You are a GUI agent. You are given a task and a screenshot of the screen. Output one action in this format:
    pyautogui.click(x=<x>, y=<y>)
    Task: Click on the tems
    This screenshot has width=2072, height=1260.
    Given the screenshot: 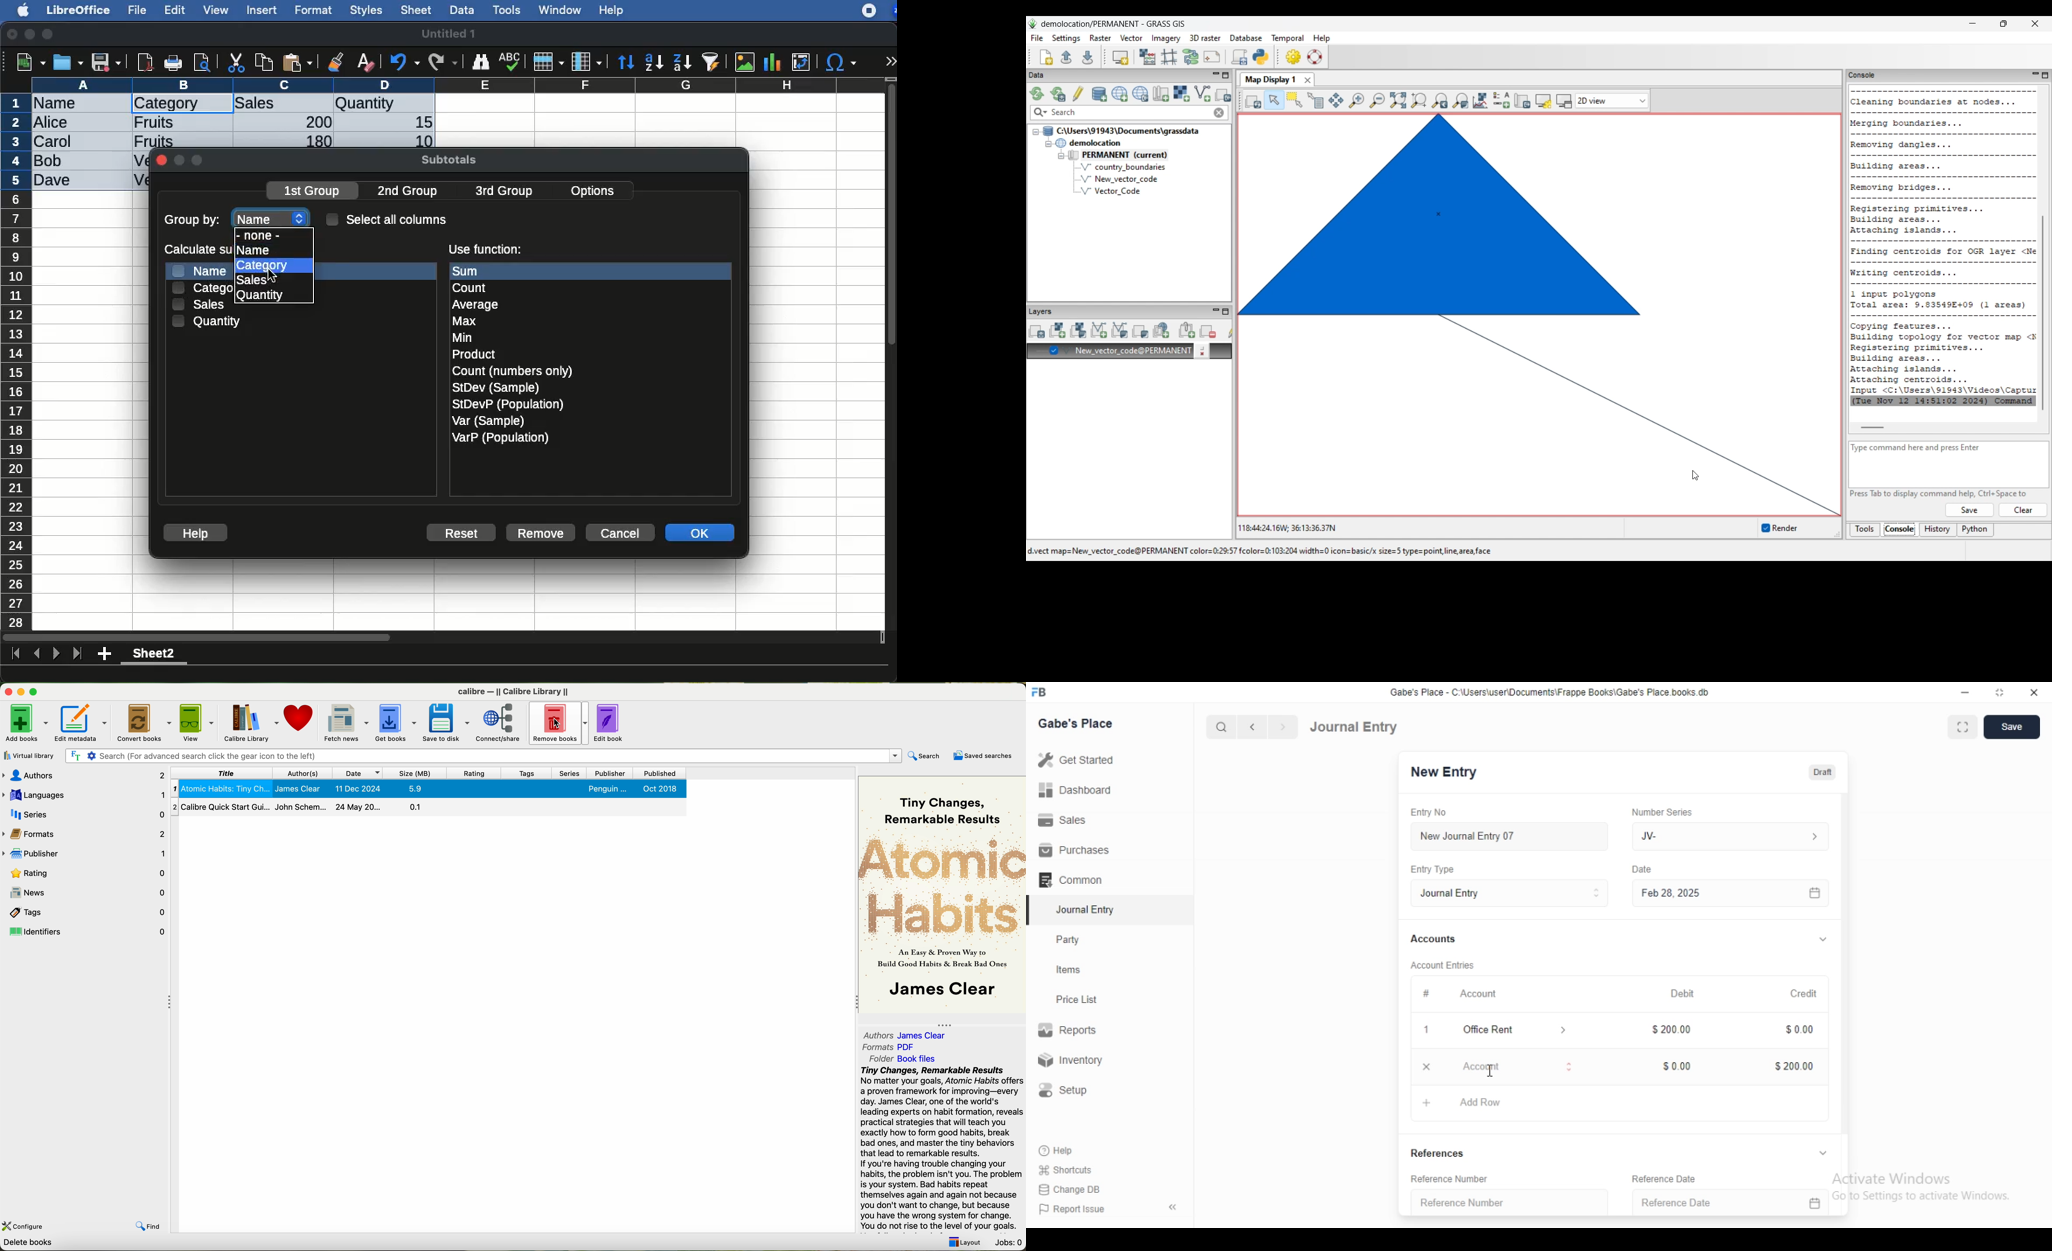 What is the action you would take?
    pyautogui.click(x=1075, y=971)
    